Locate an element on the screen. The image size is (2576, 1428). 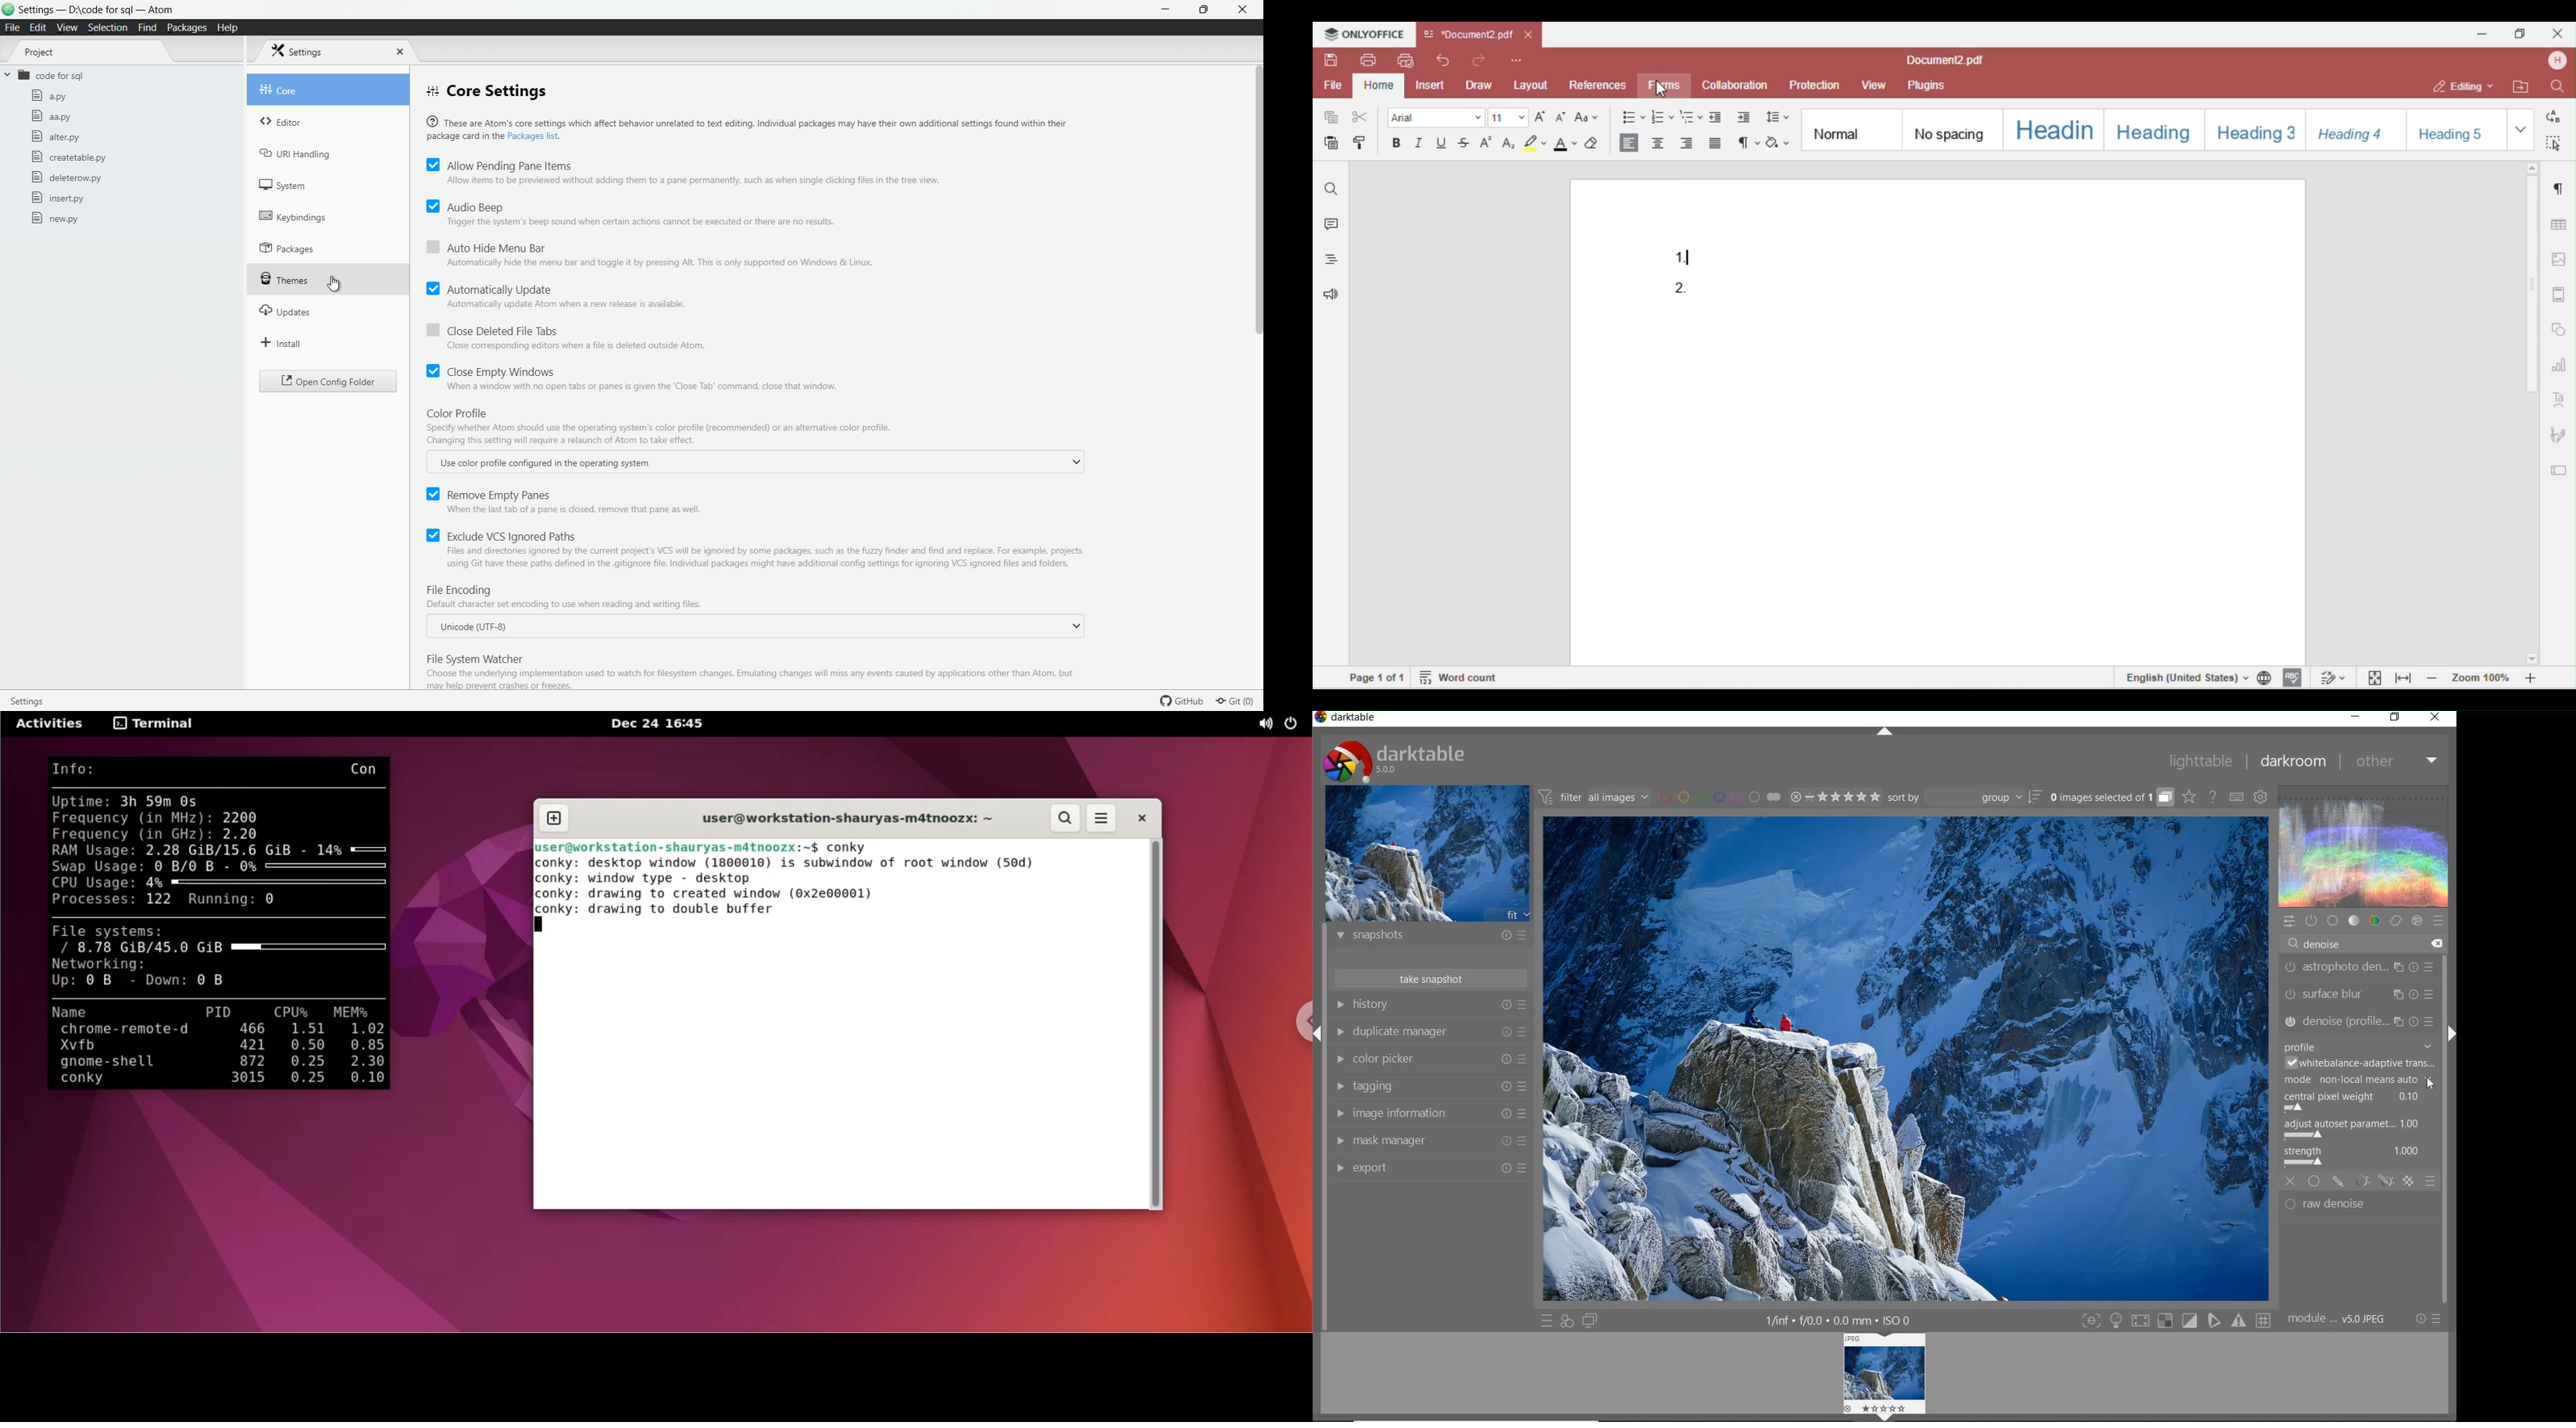
mask manager is located at coordinates (1429, 1141).